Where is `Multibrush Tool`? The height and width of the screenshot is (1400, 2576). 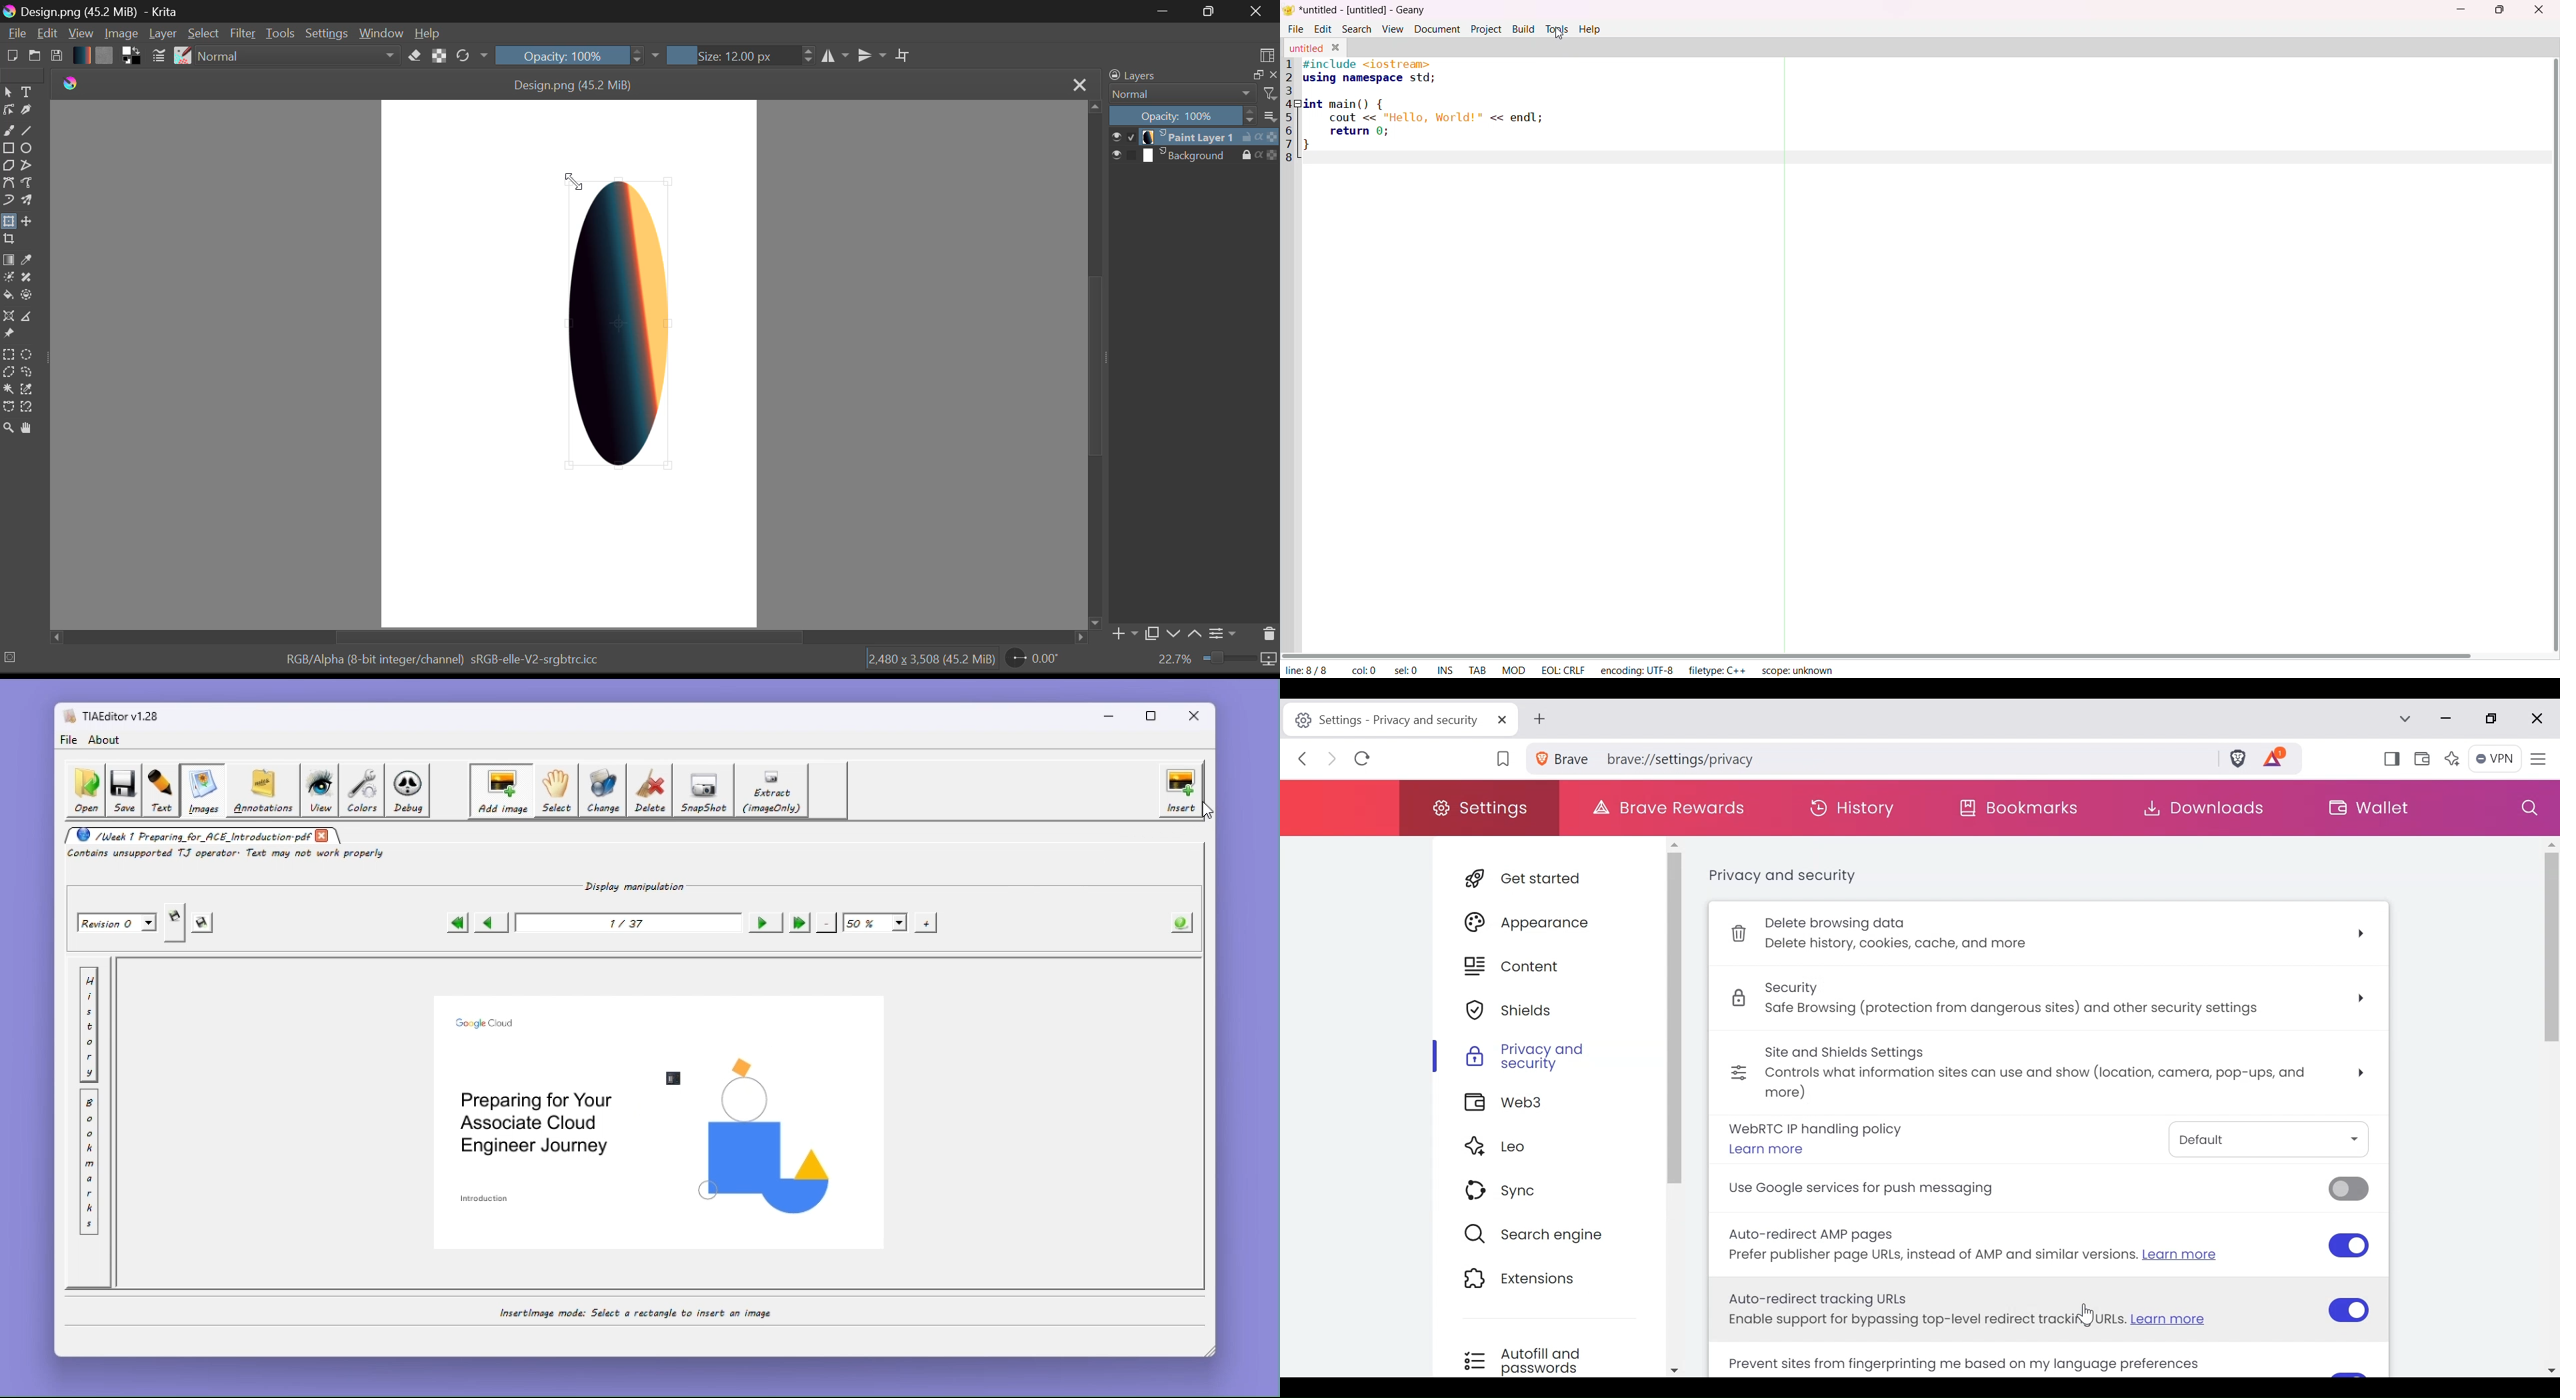 Multibrush Tool is located at coordinates (25, 201).